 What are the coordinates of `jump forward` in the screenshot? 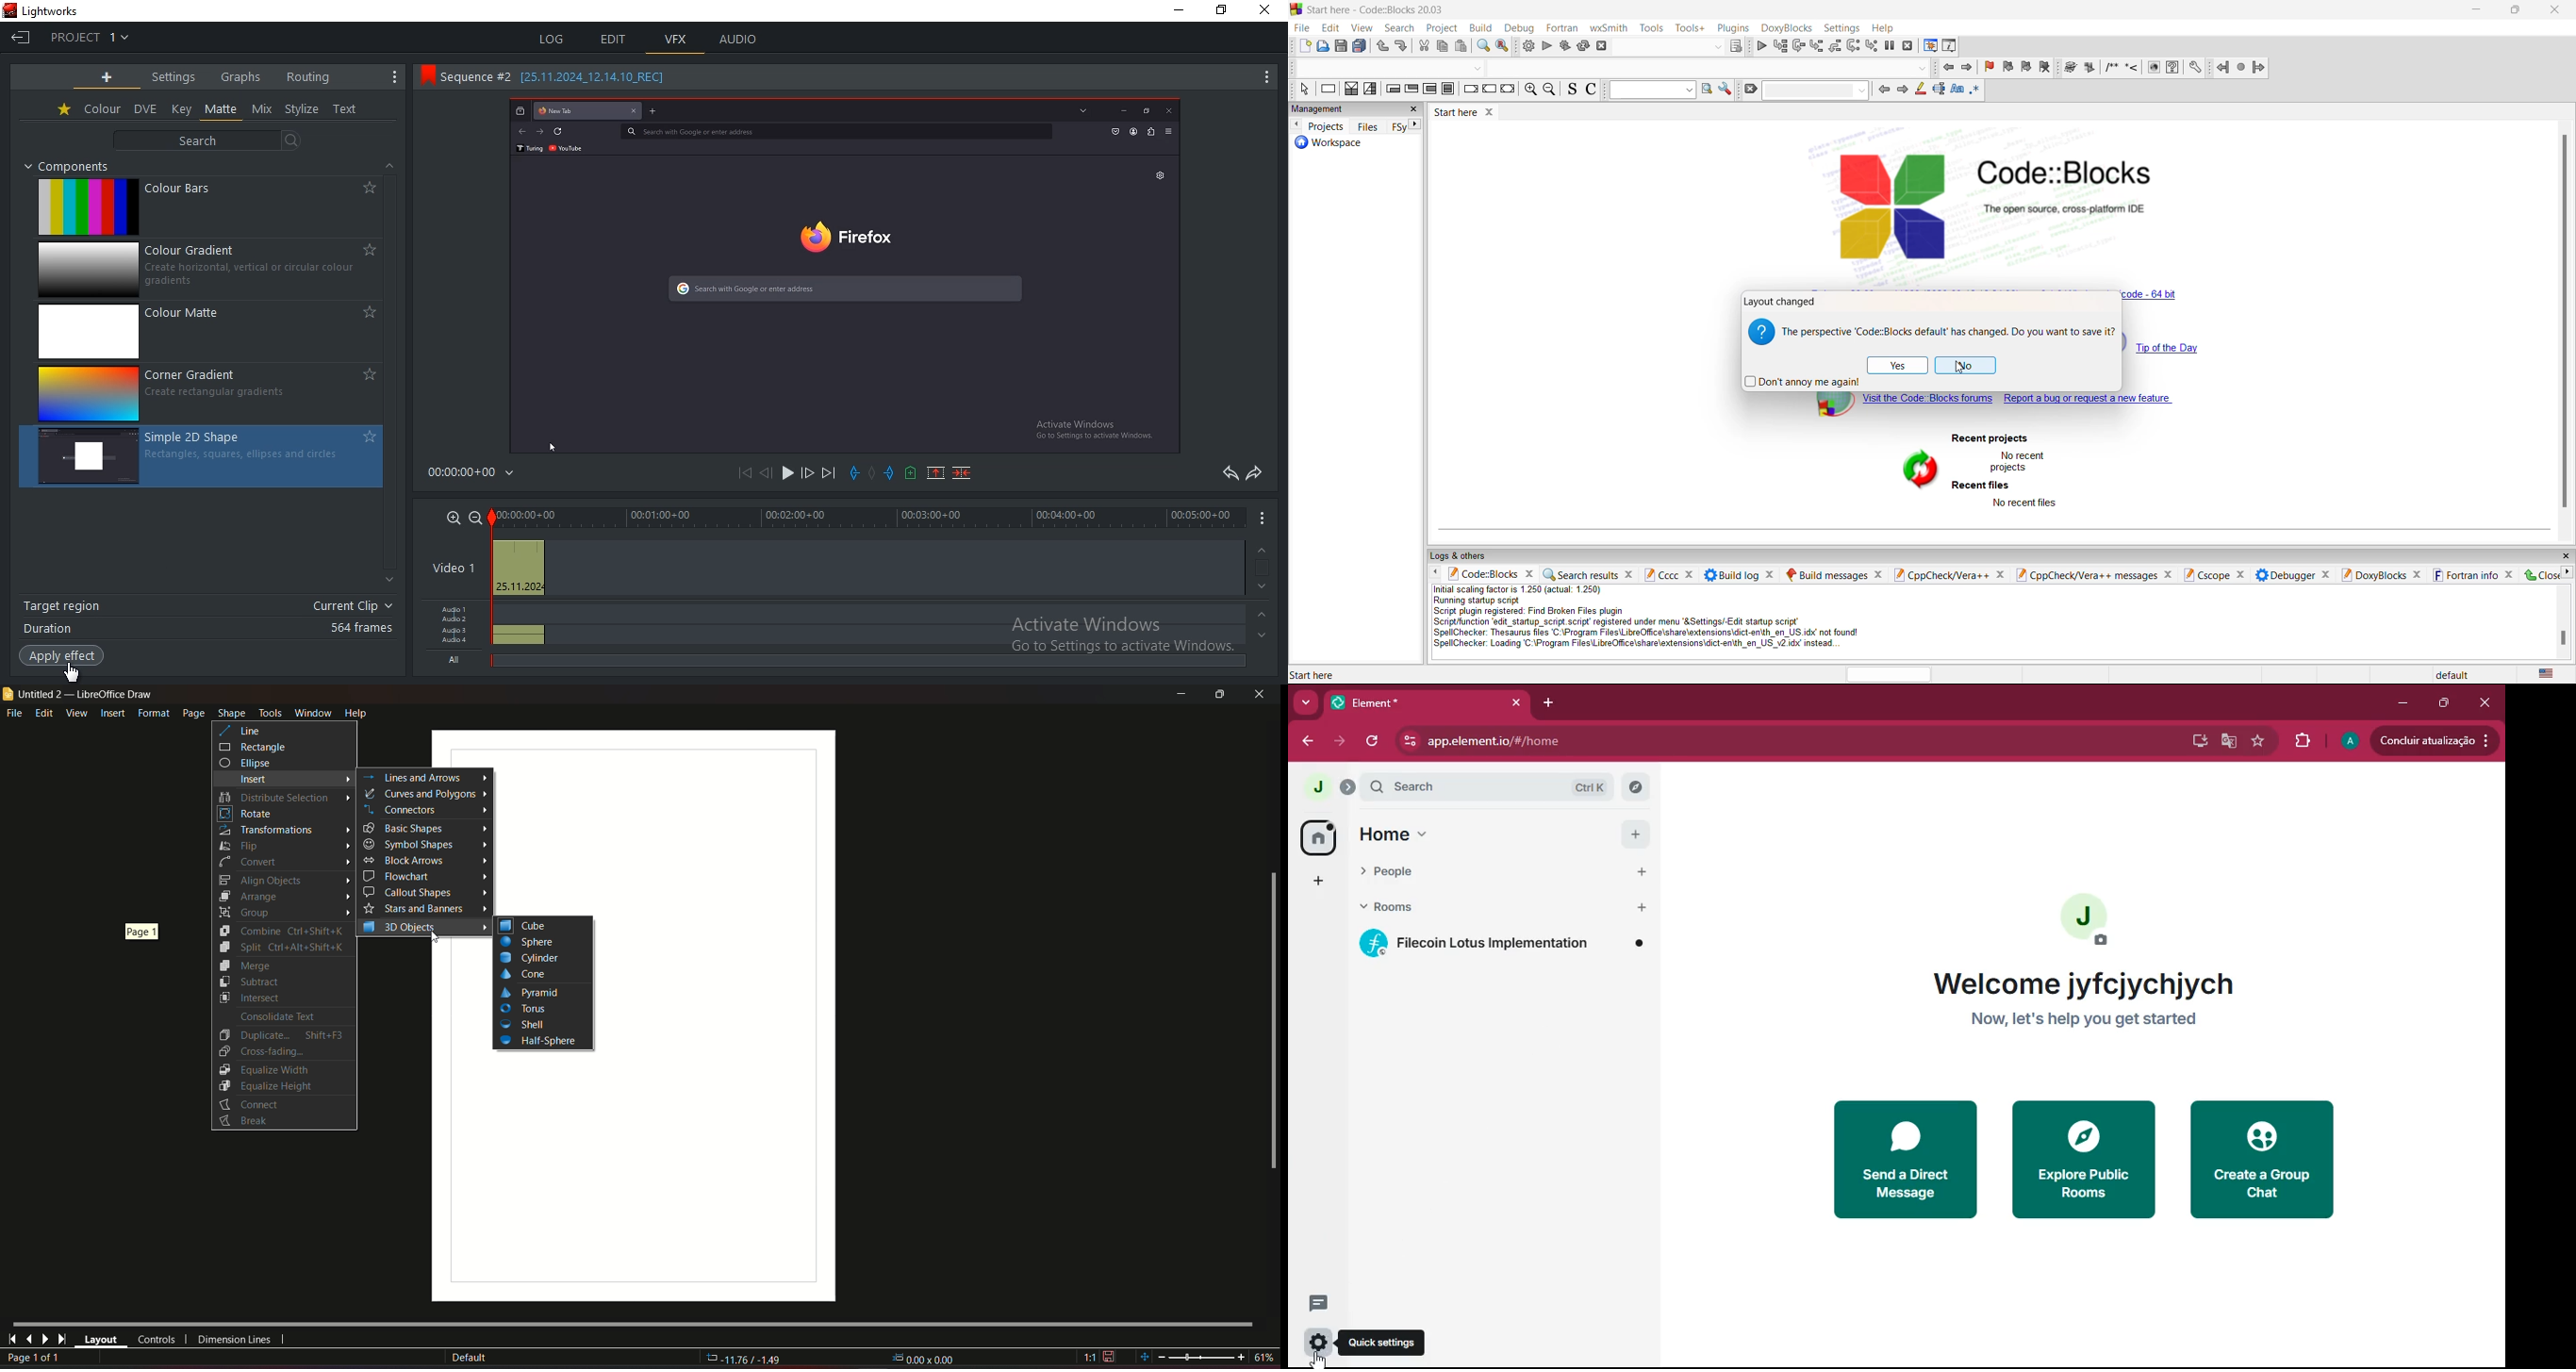 It's located at (2257, 70).